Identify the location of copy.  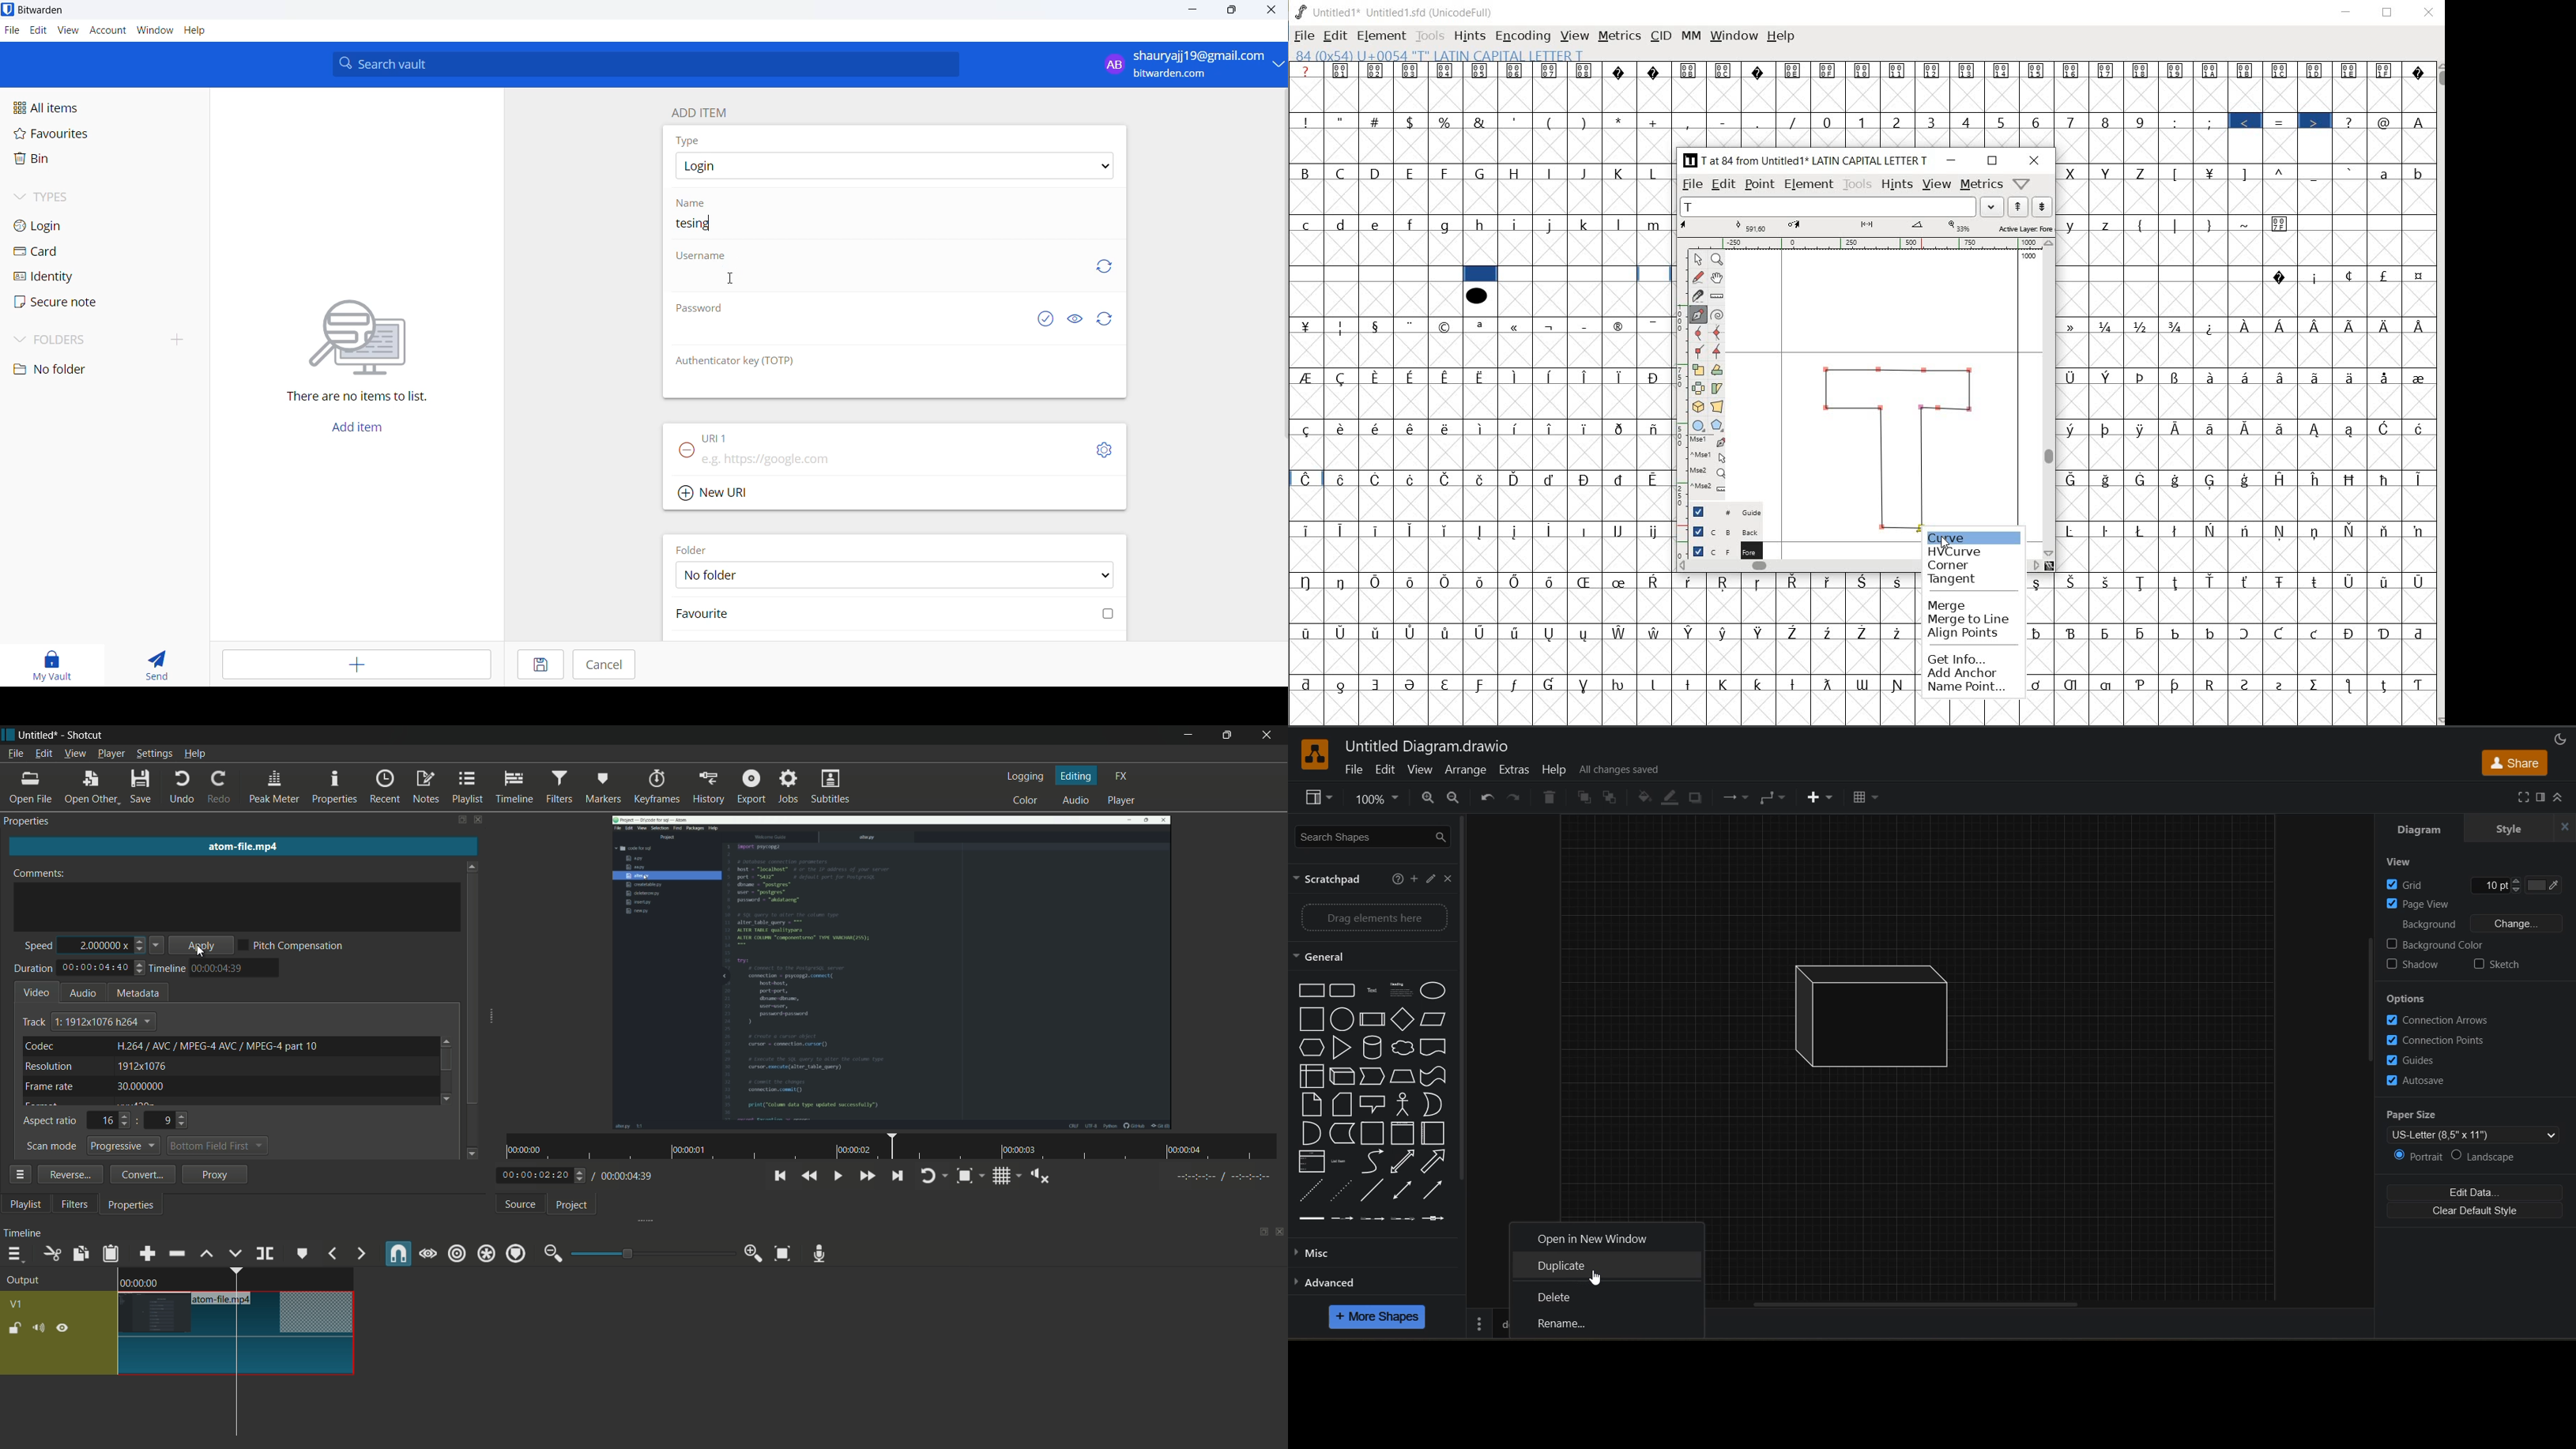
(79, 1254).